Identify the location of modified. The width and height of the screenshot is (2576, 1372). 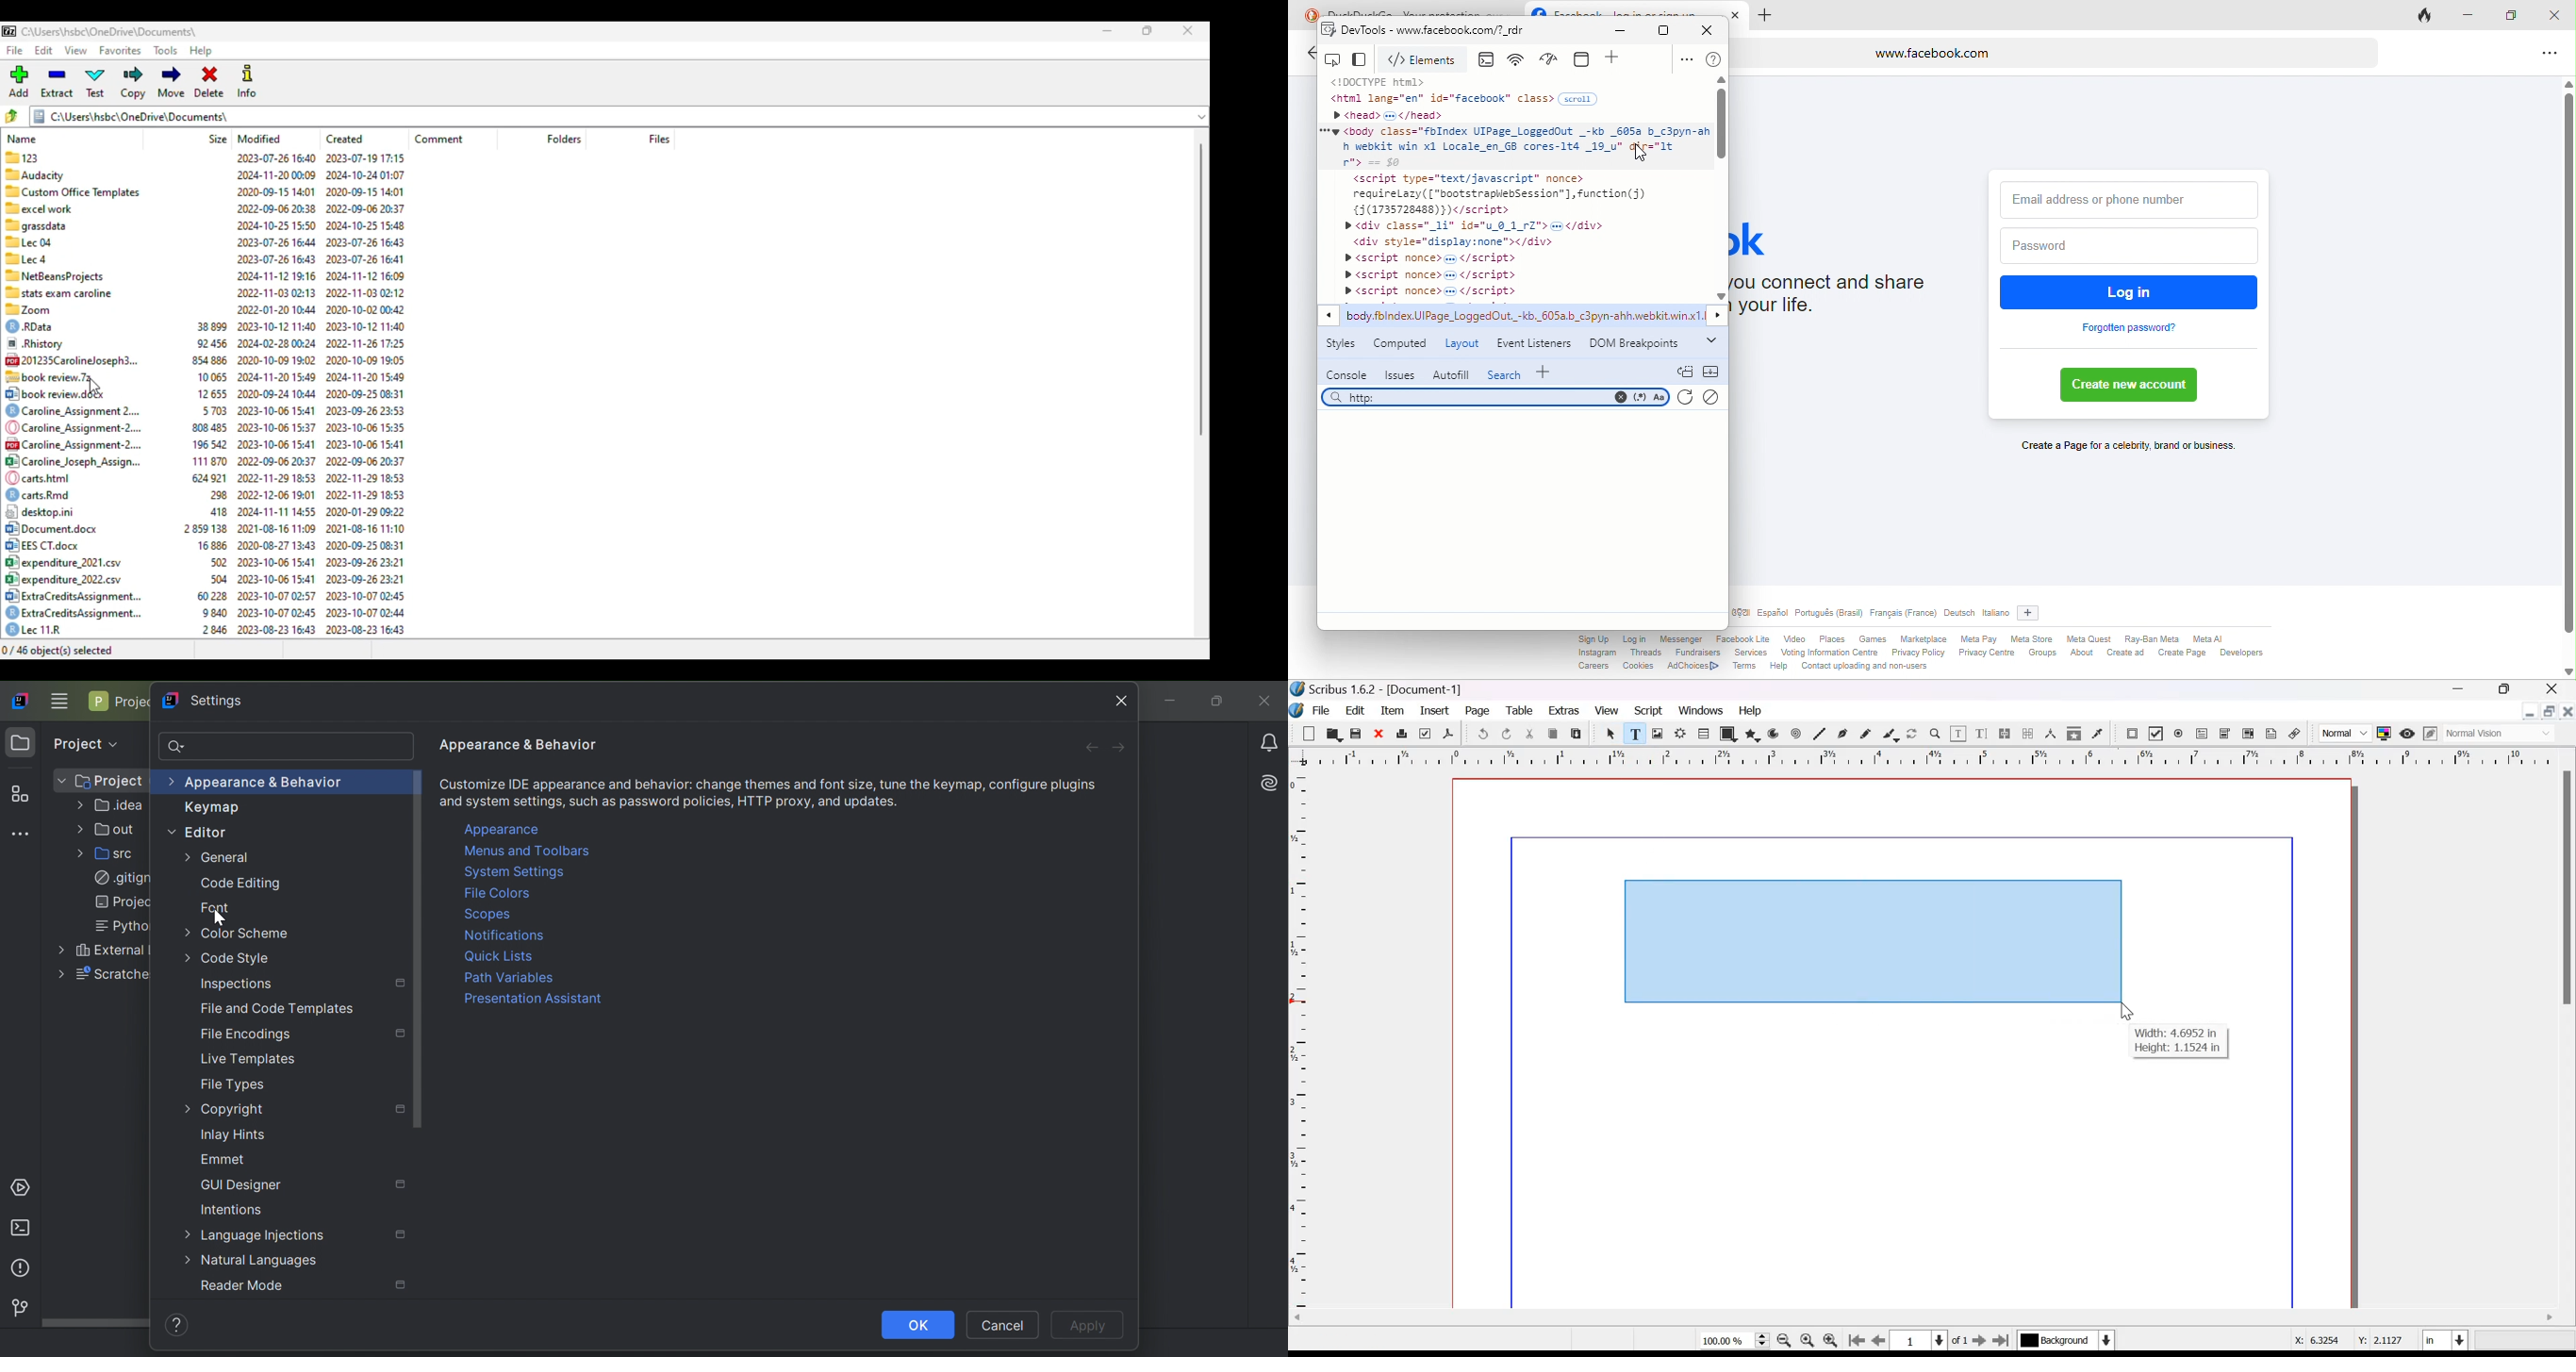
(260, 138).